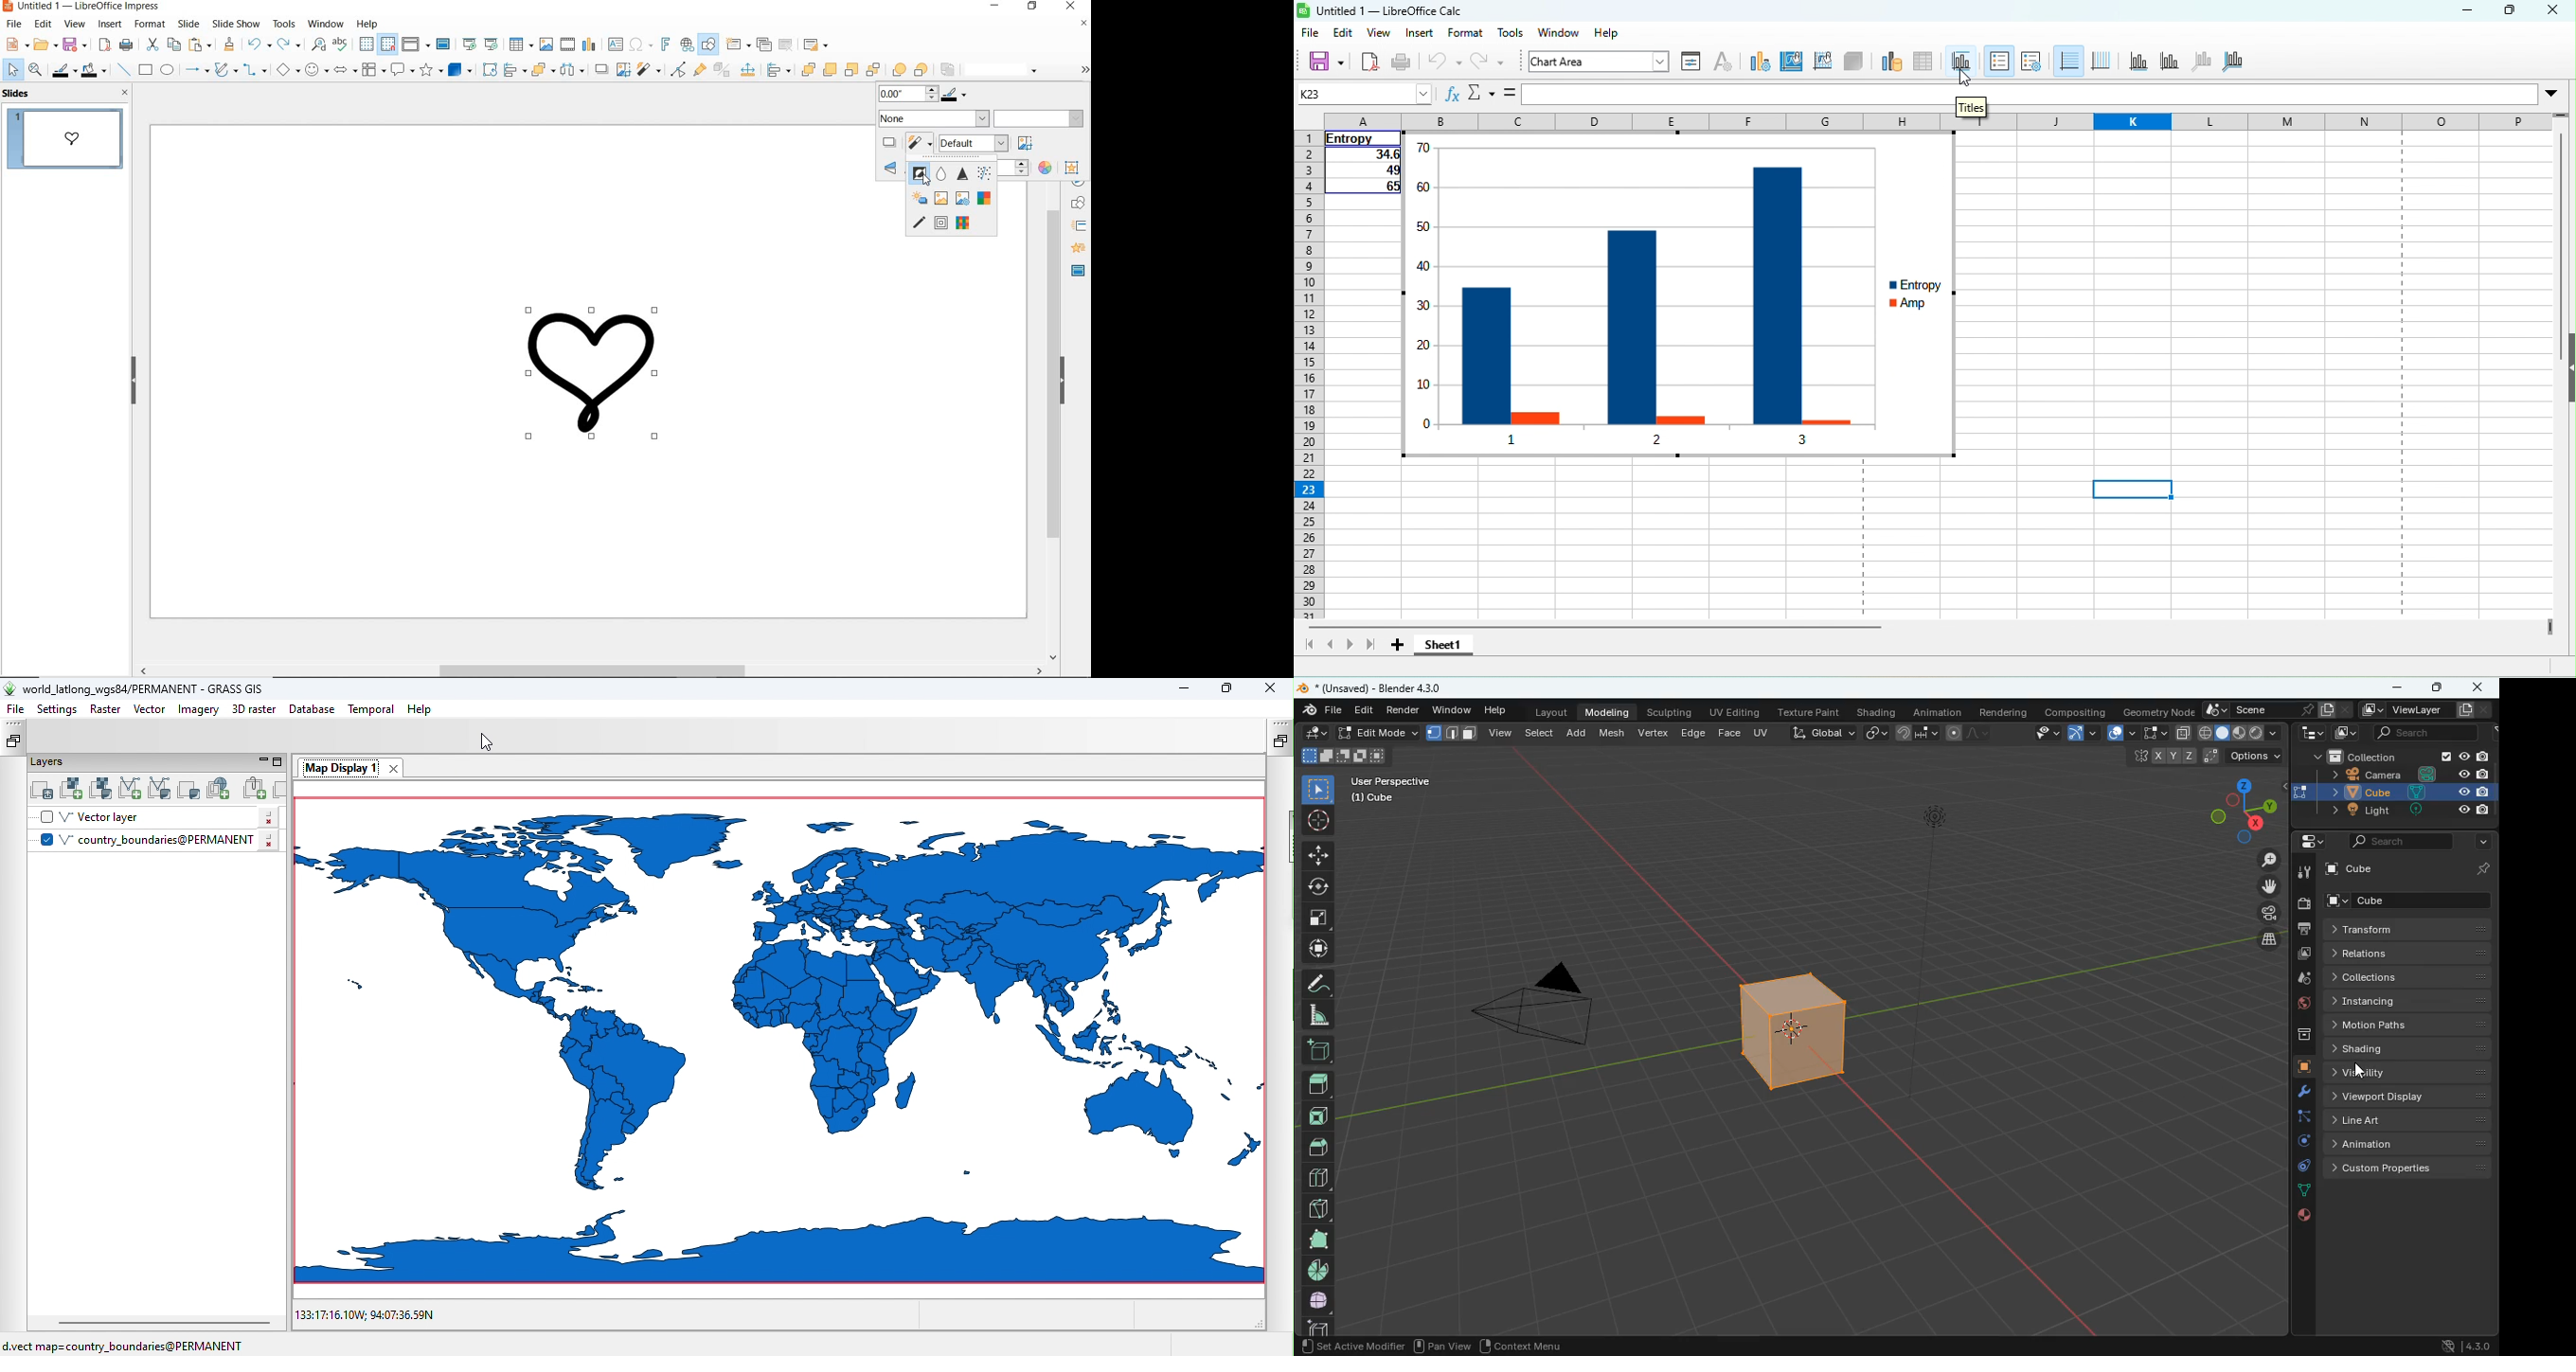  I want to click on undo, so click(259, 44).